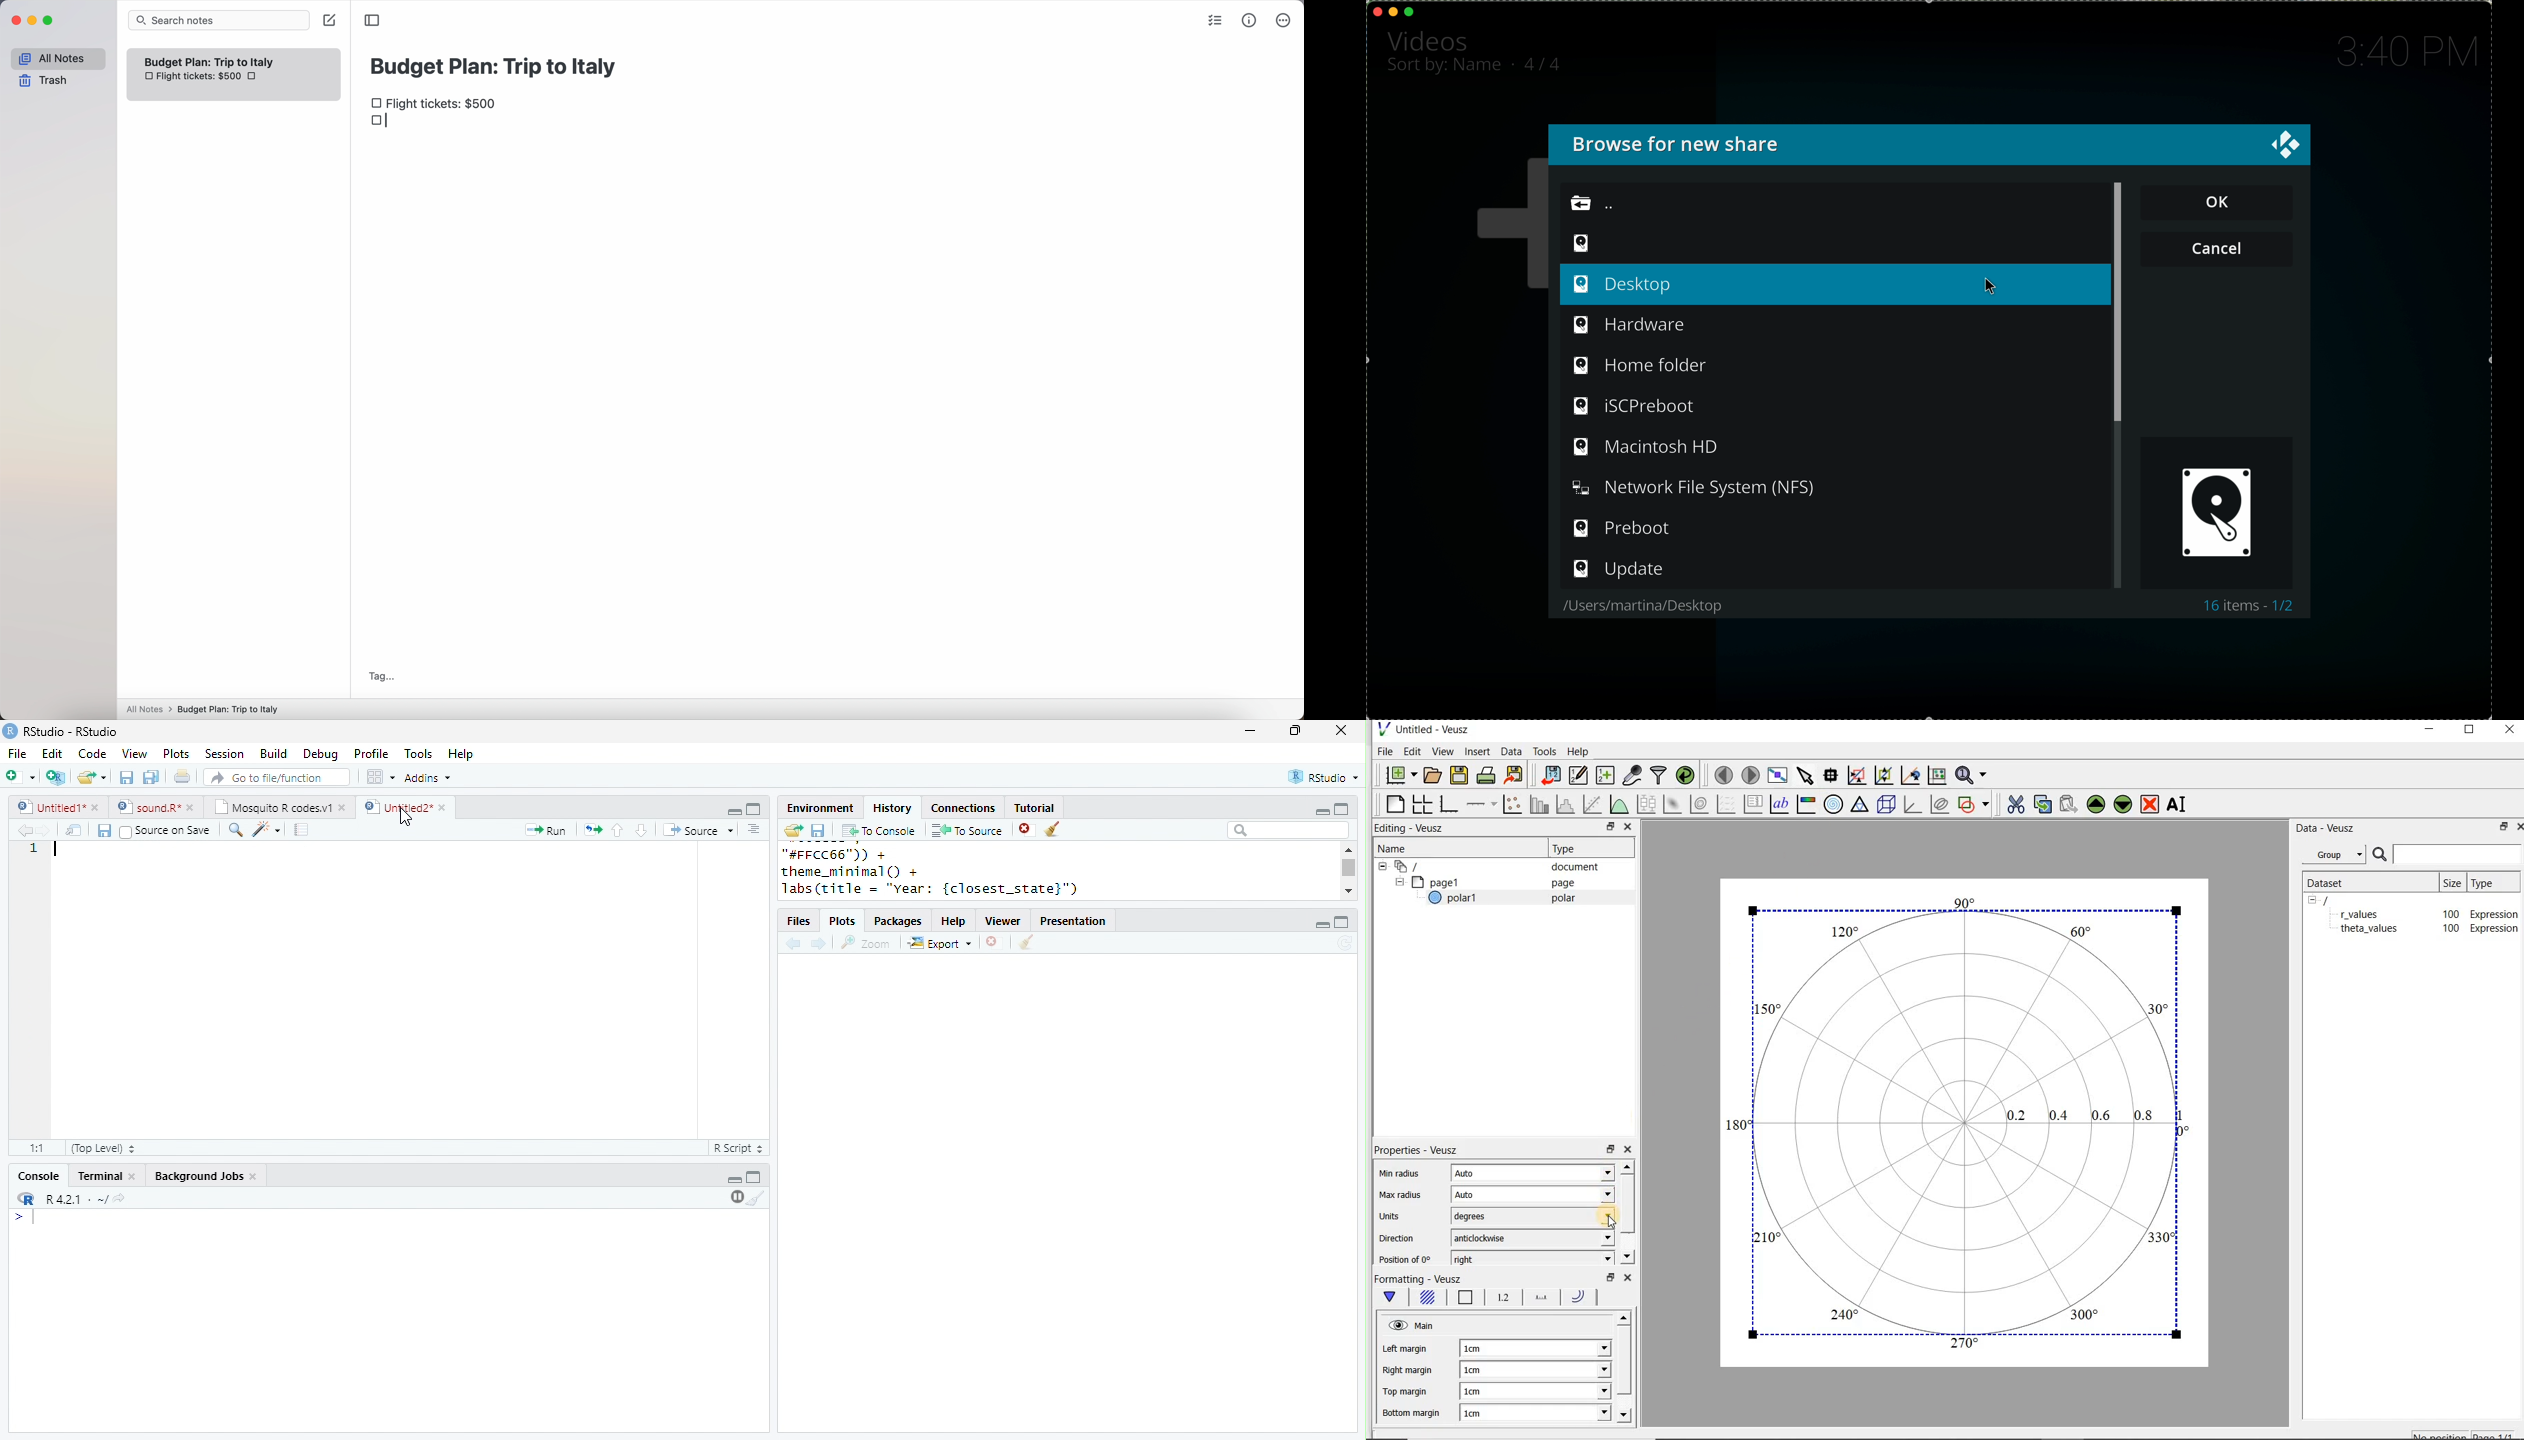 This screenshot has width=2548, height=1456. Describe the element at coordinates (1463, 776) in the screenshot. I see `save the document` at that location.